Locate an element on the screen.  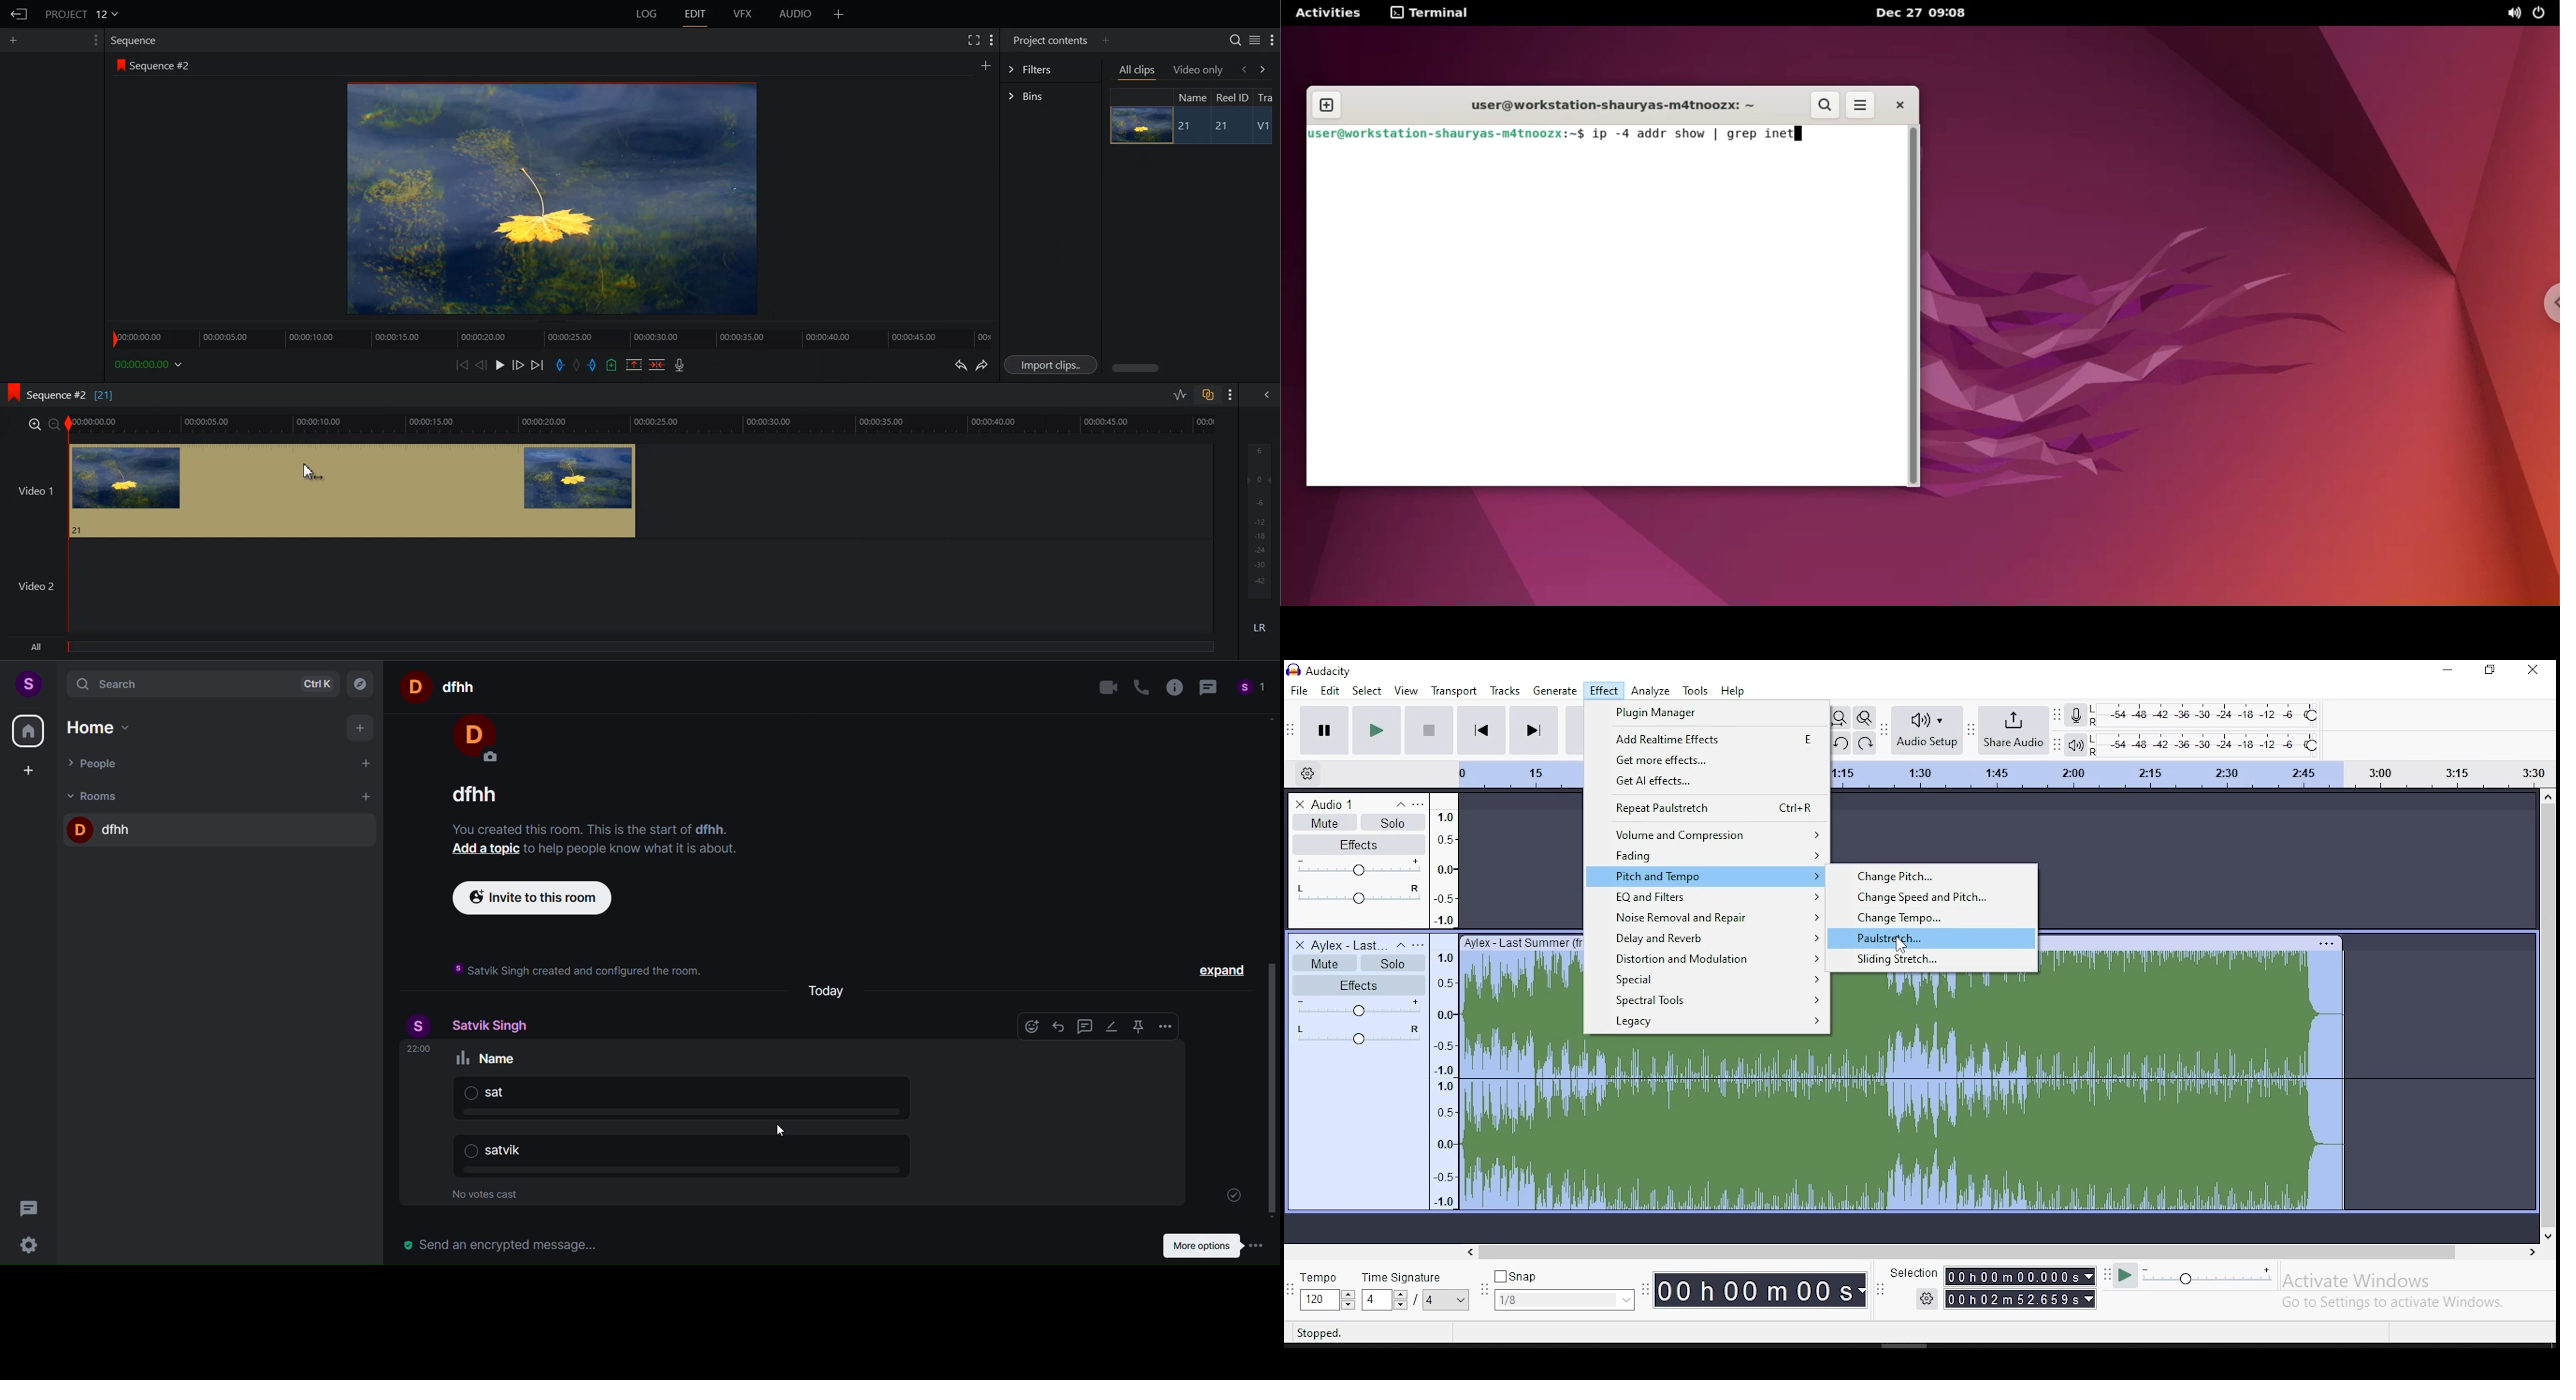
react is located at coordinates (1027, 1027).